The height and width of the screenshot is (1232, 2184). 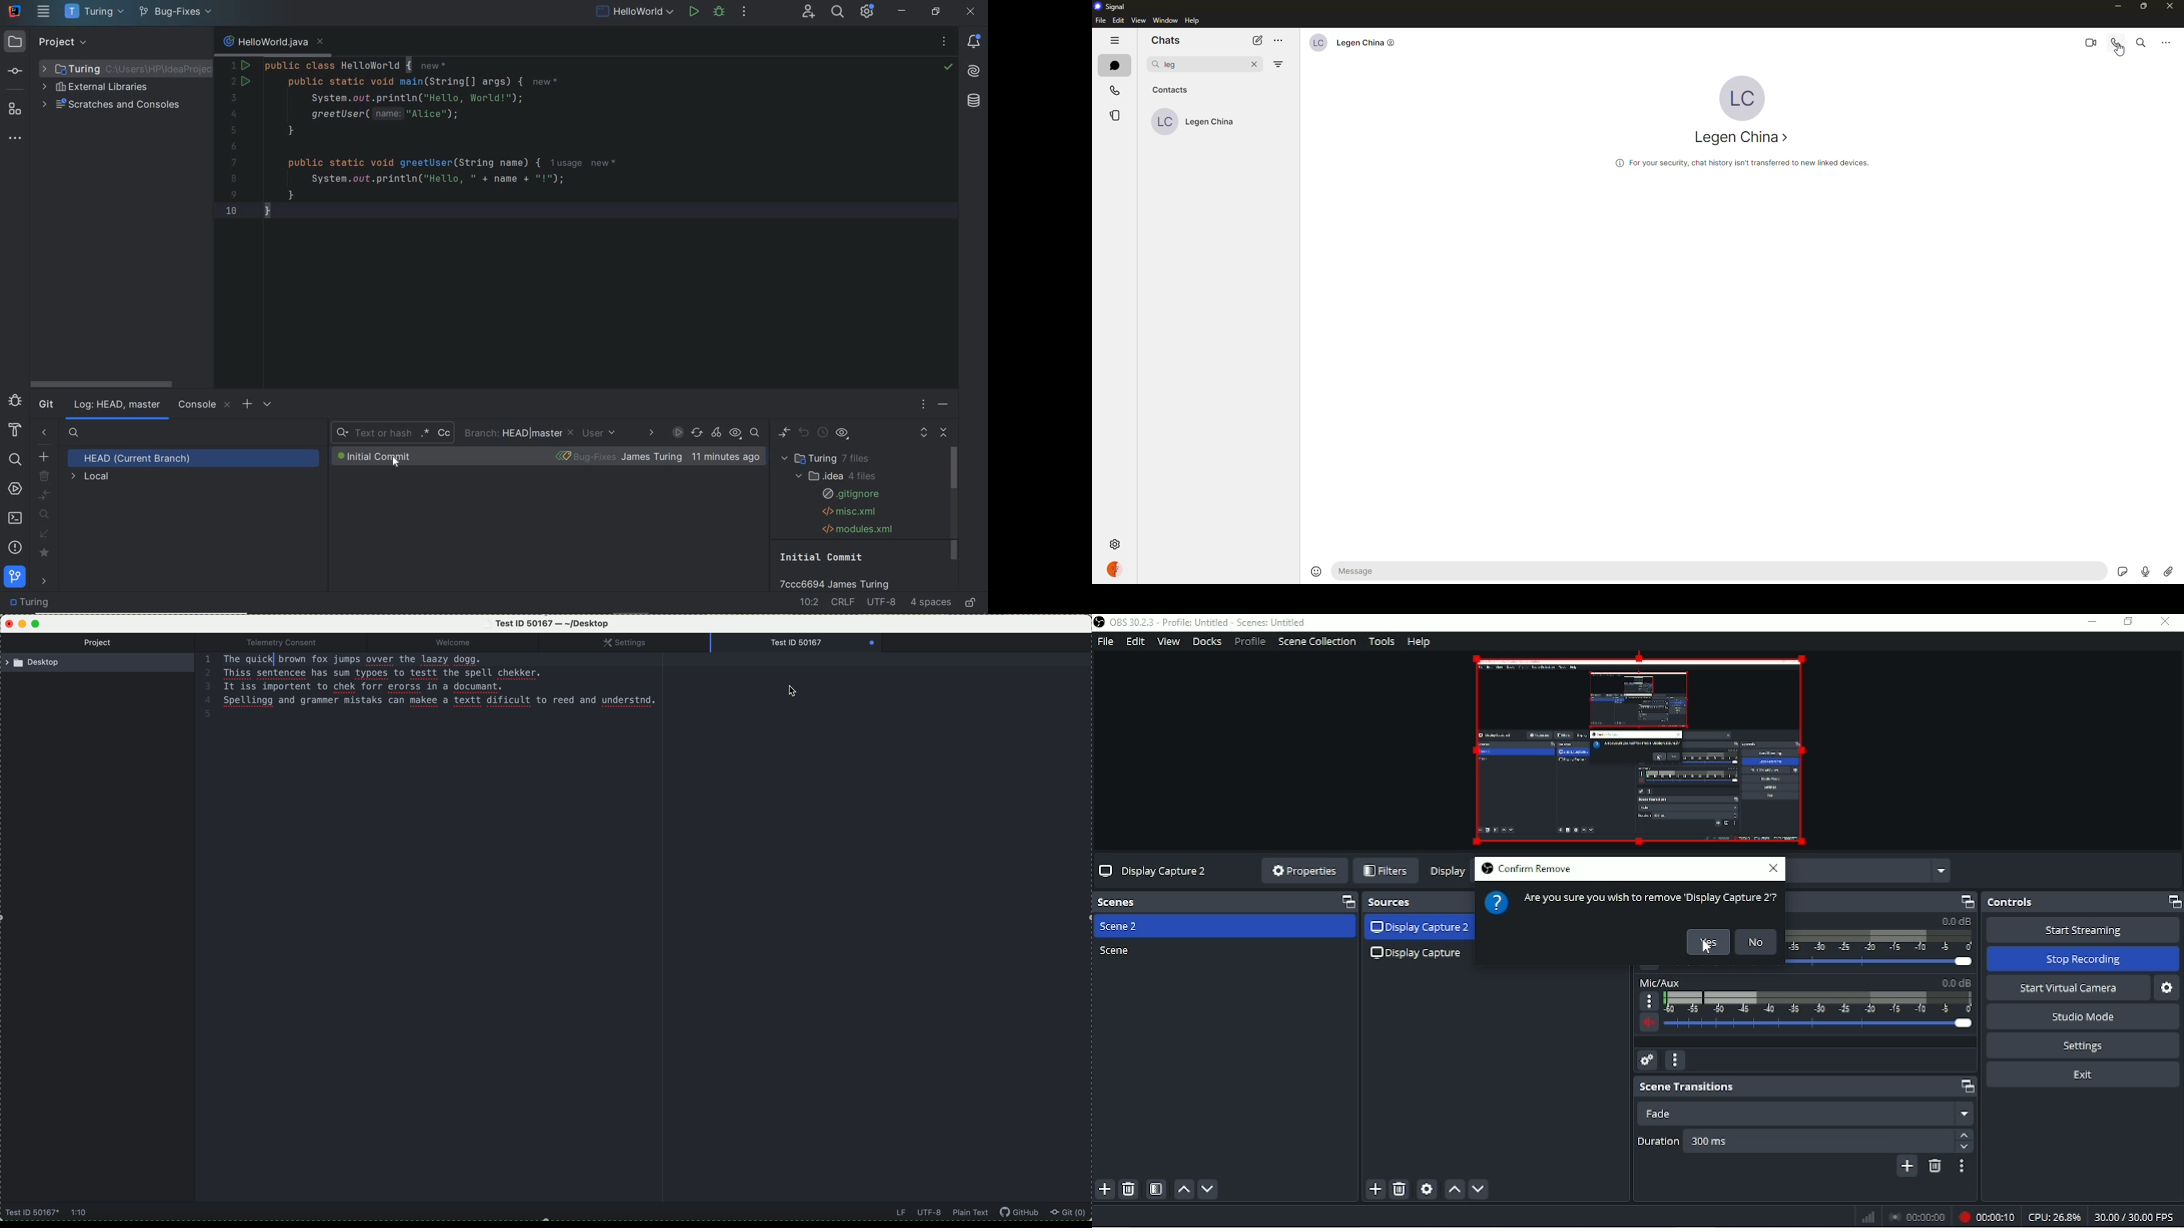 What do you see at coordinates (1022, 1213) in the screenshot?
I see `GitHub` at bounding box center [1022, 1213].